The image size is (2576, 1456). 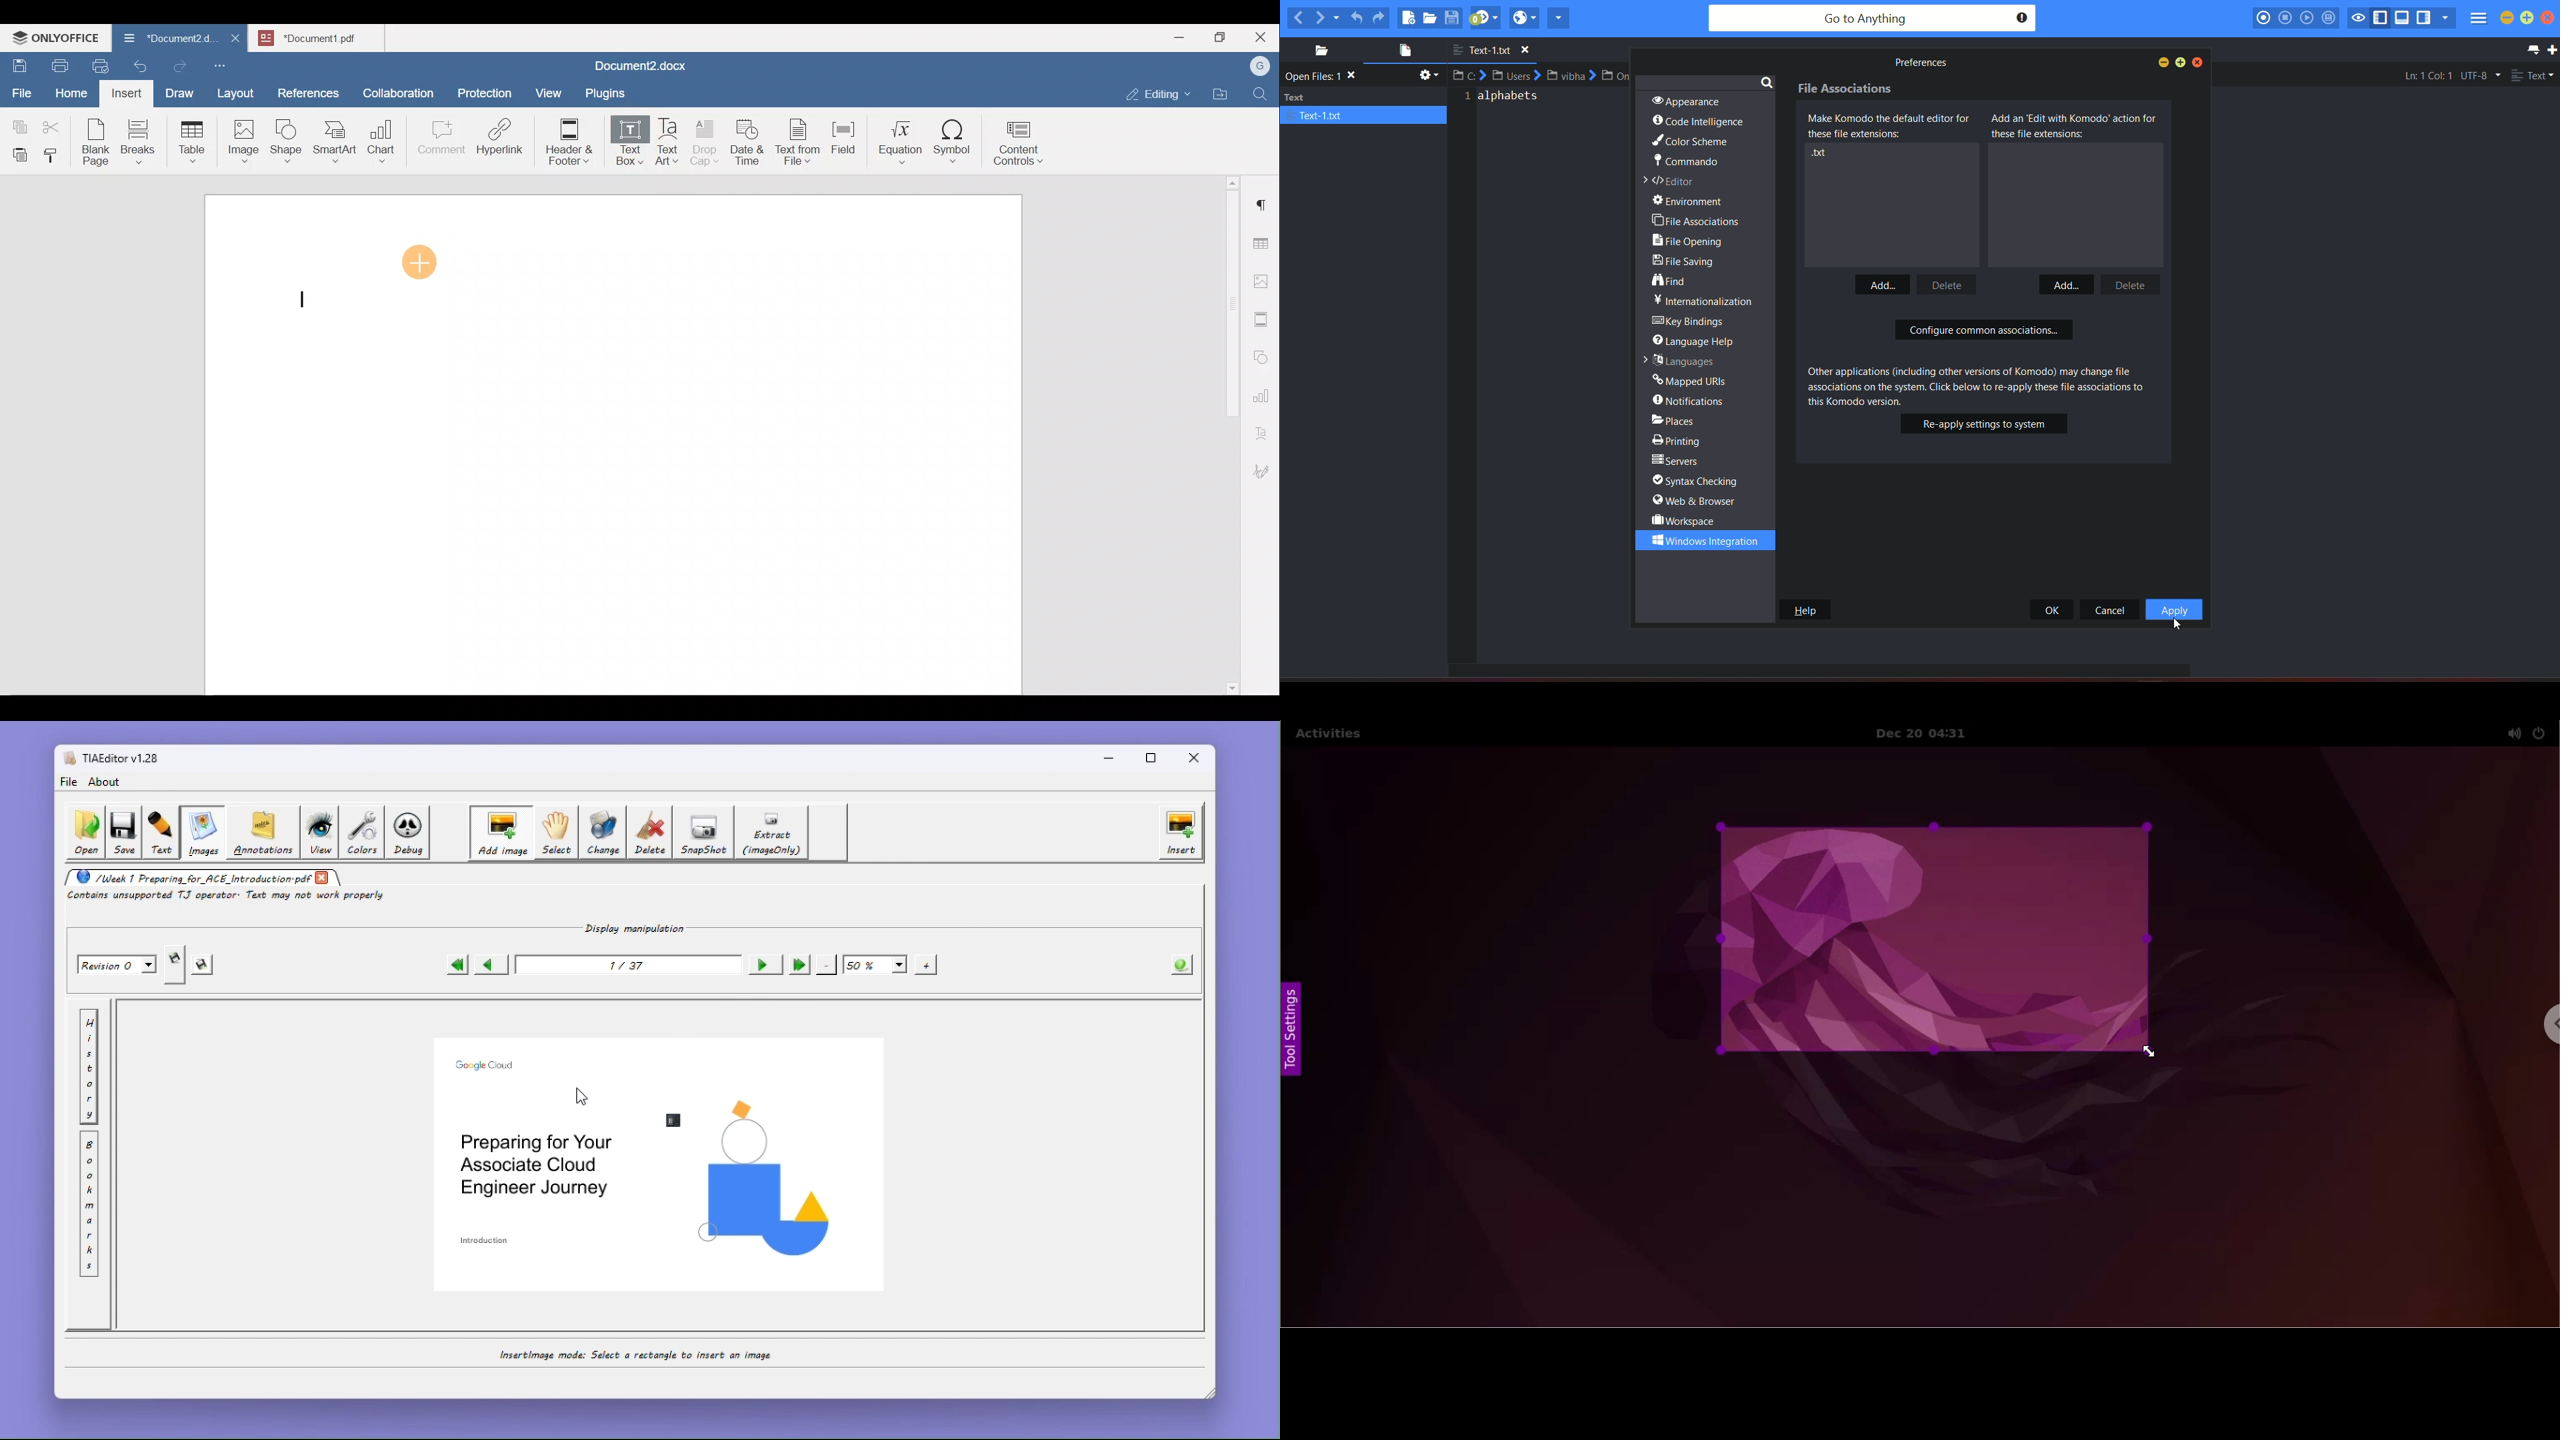 What do you see at coordinates (504, 141) in the screenshot?
I see `Hyperlink` at bounding box center [504, 141].